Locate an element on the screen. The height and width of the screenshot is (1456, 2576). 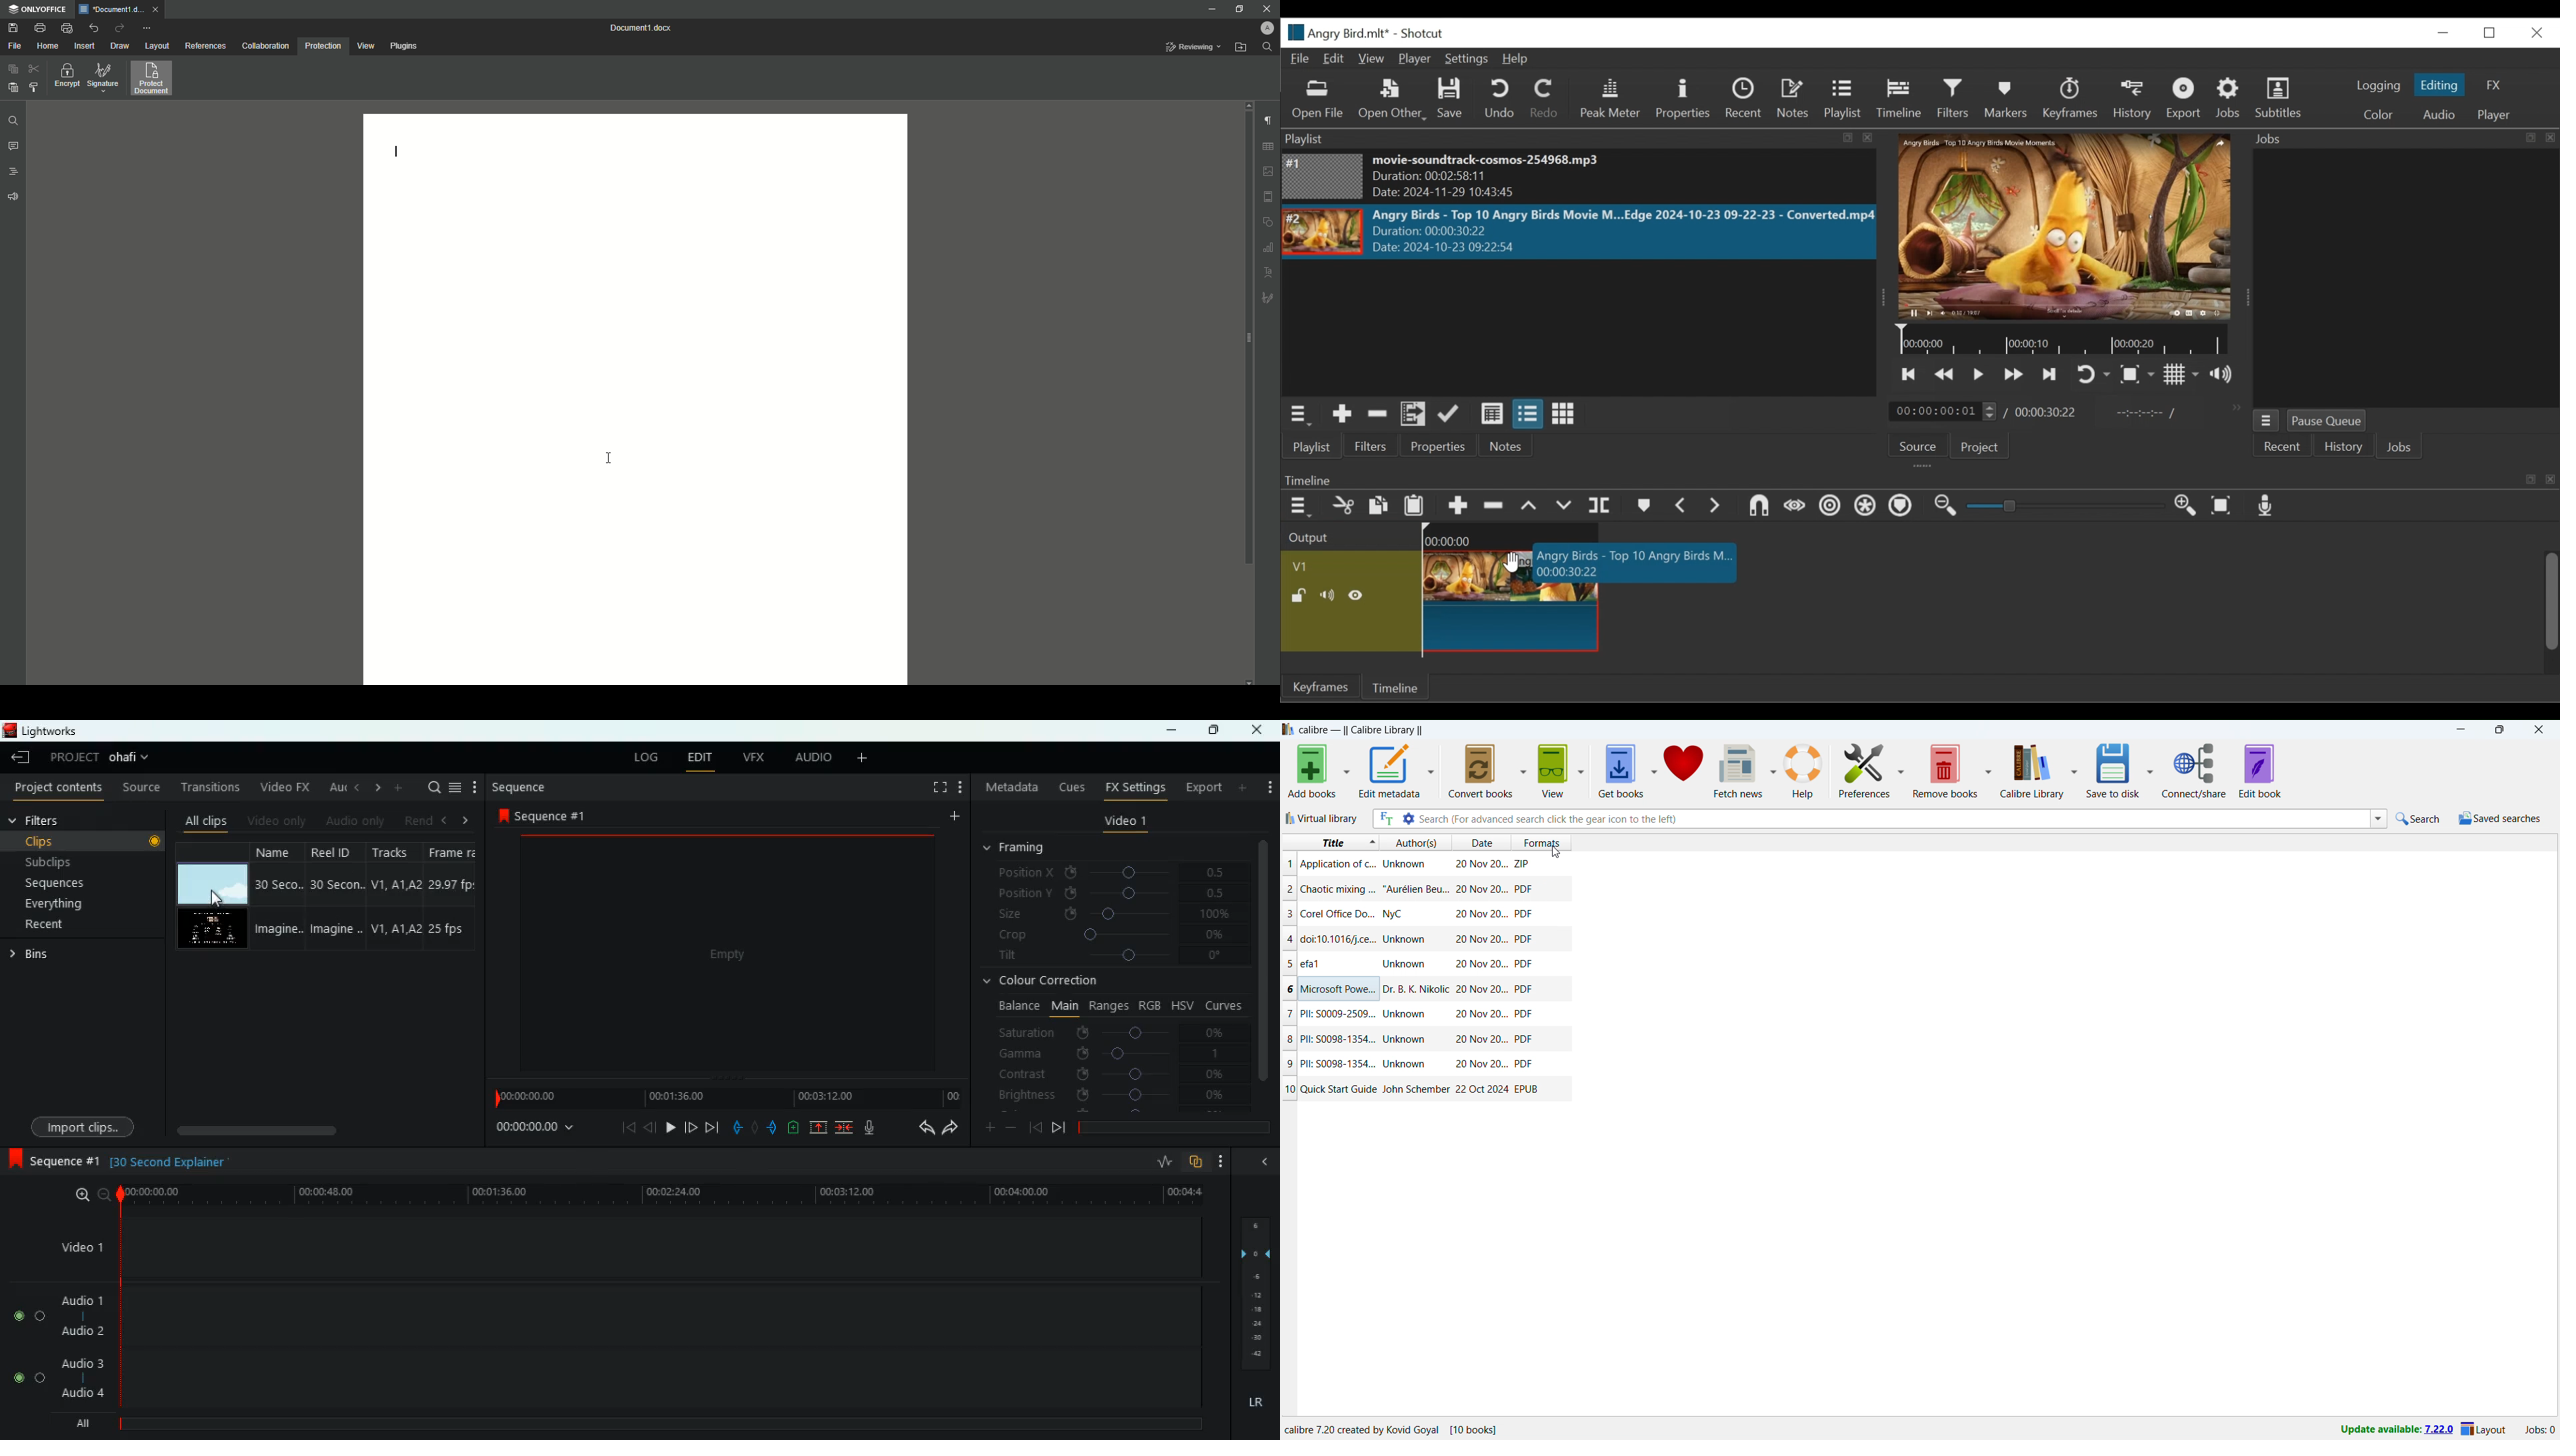
7 is located at coordinates (1288, 1013).